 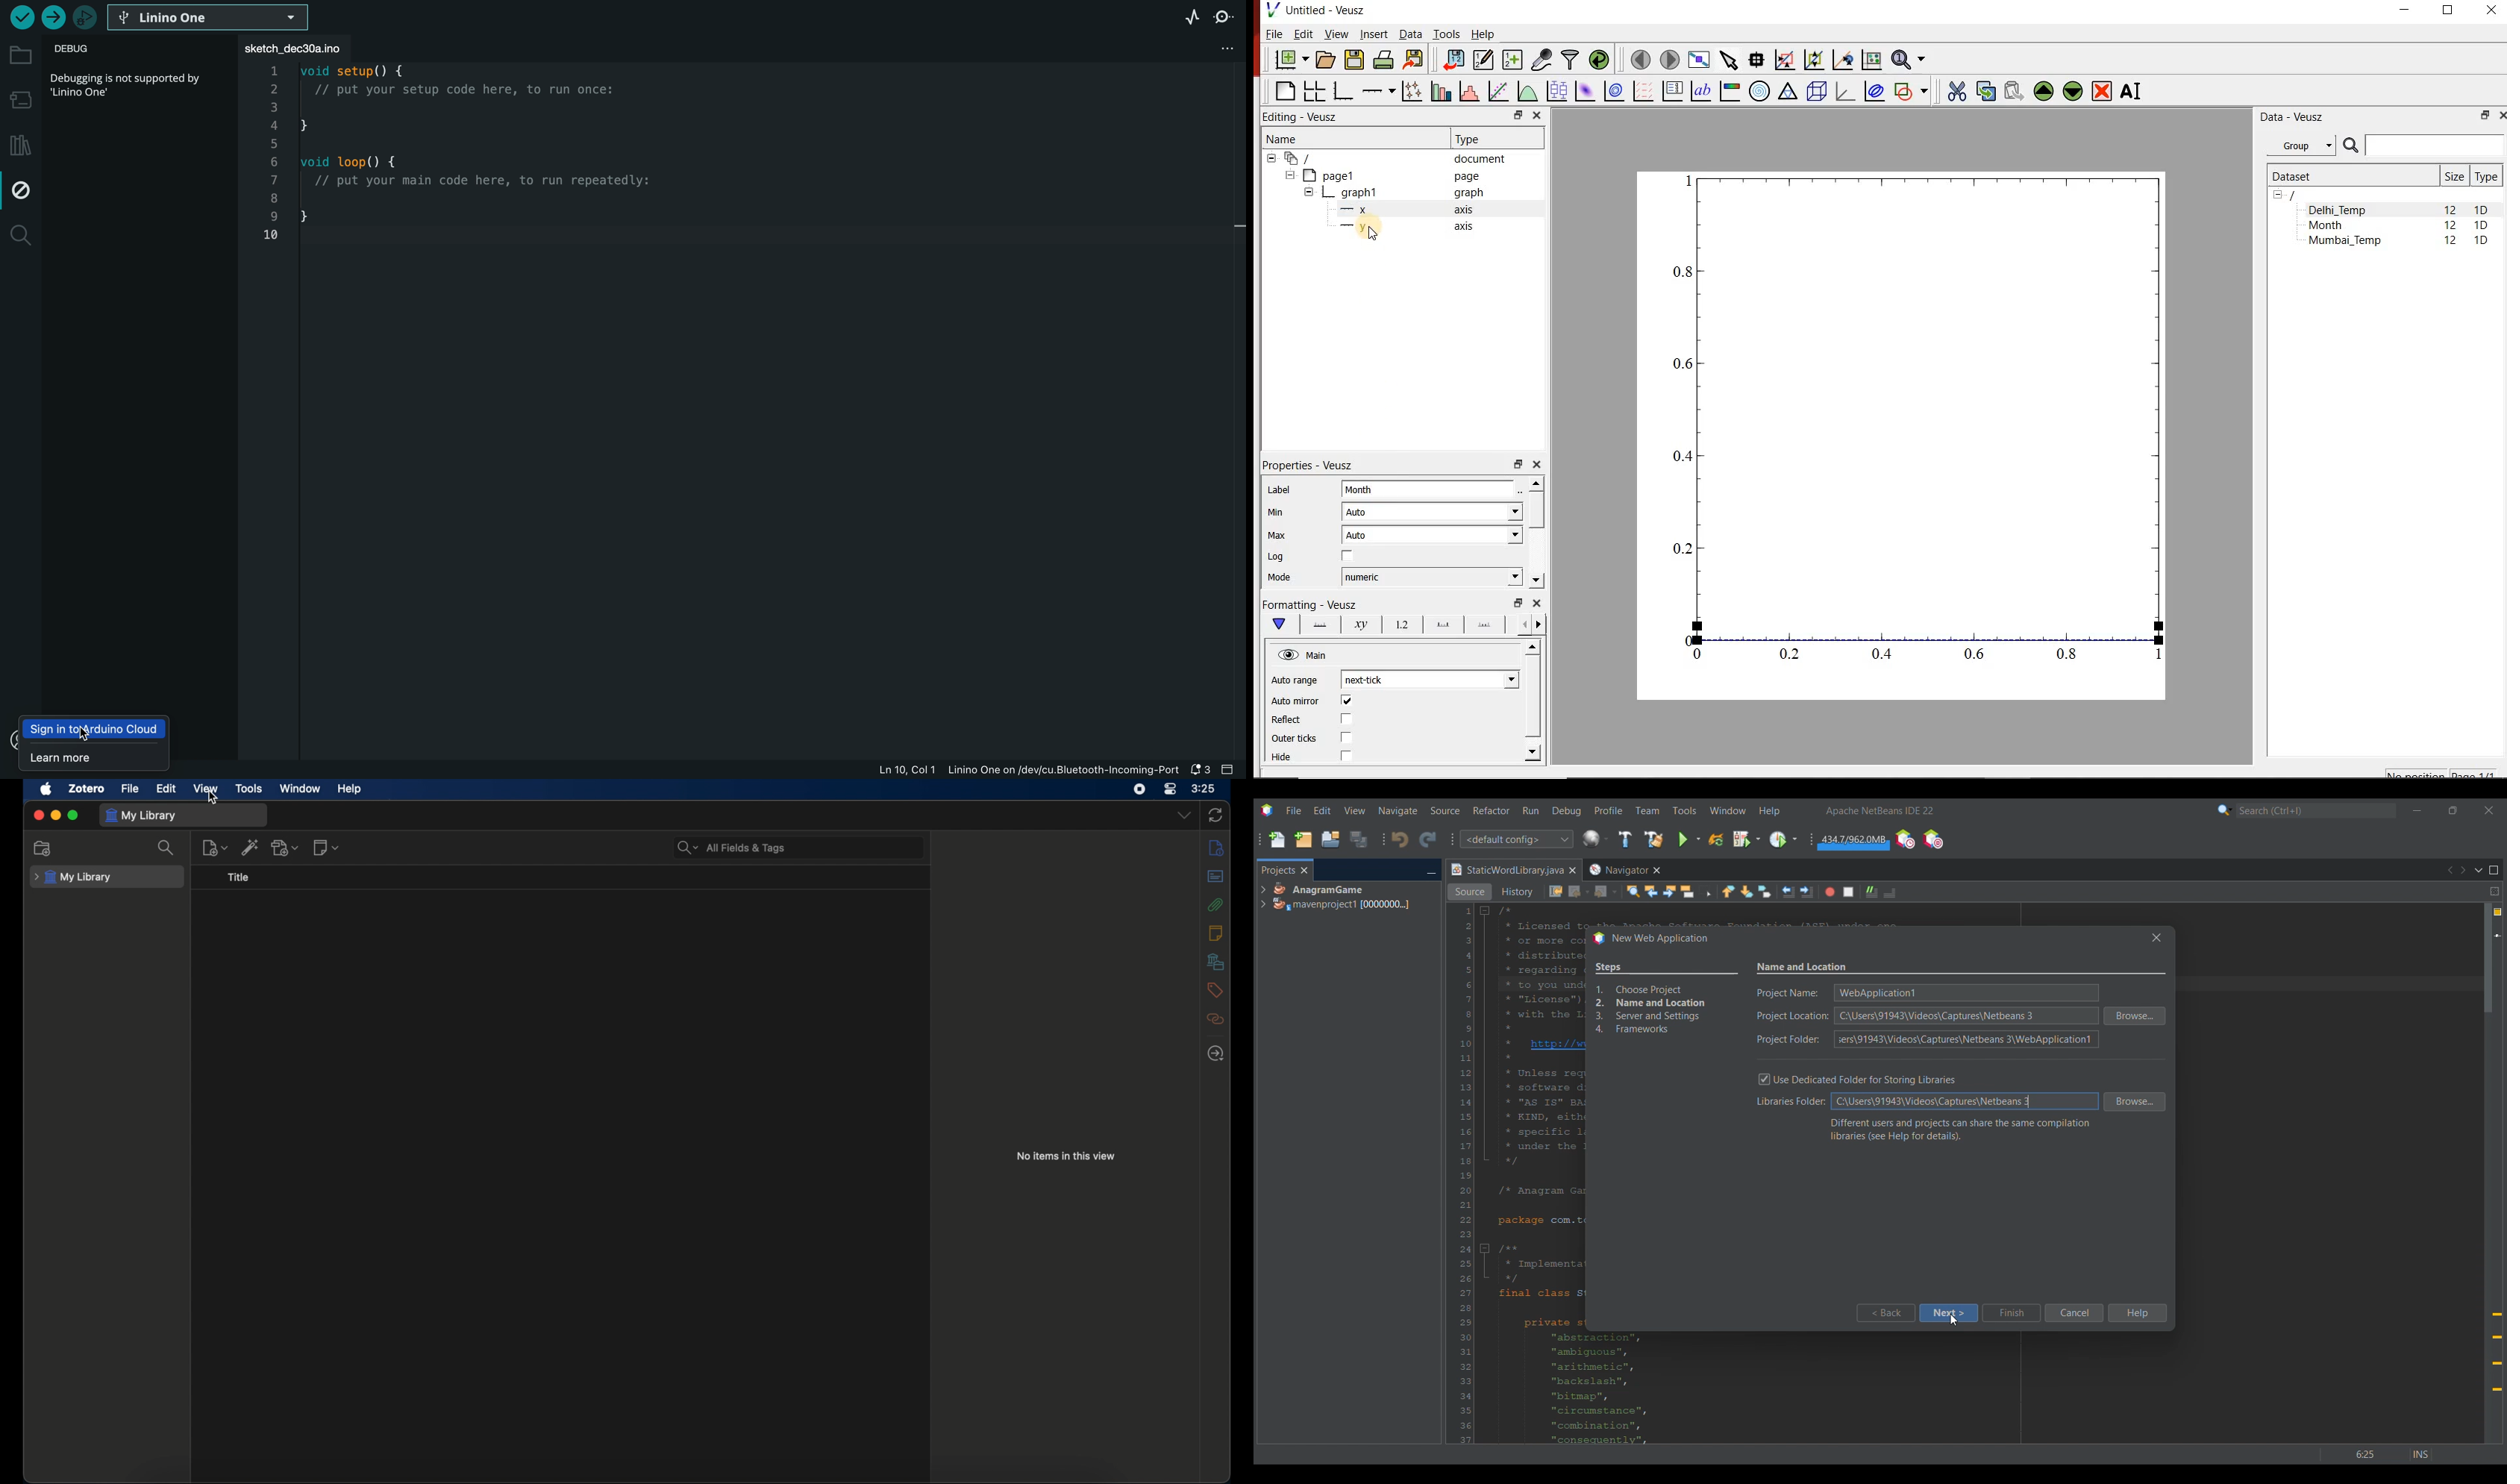 What do you see at coordinates (1432, 577) in the screenshot?
I see `numeric` at bounding box center [1432, 577].